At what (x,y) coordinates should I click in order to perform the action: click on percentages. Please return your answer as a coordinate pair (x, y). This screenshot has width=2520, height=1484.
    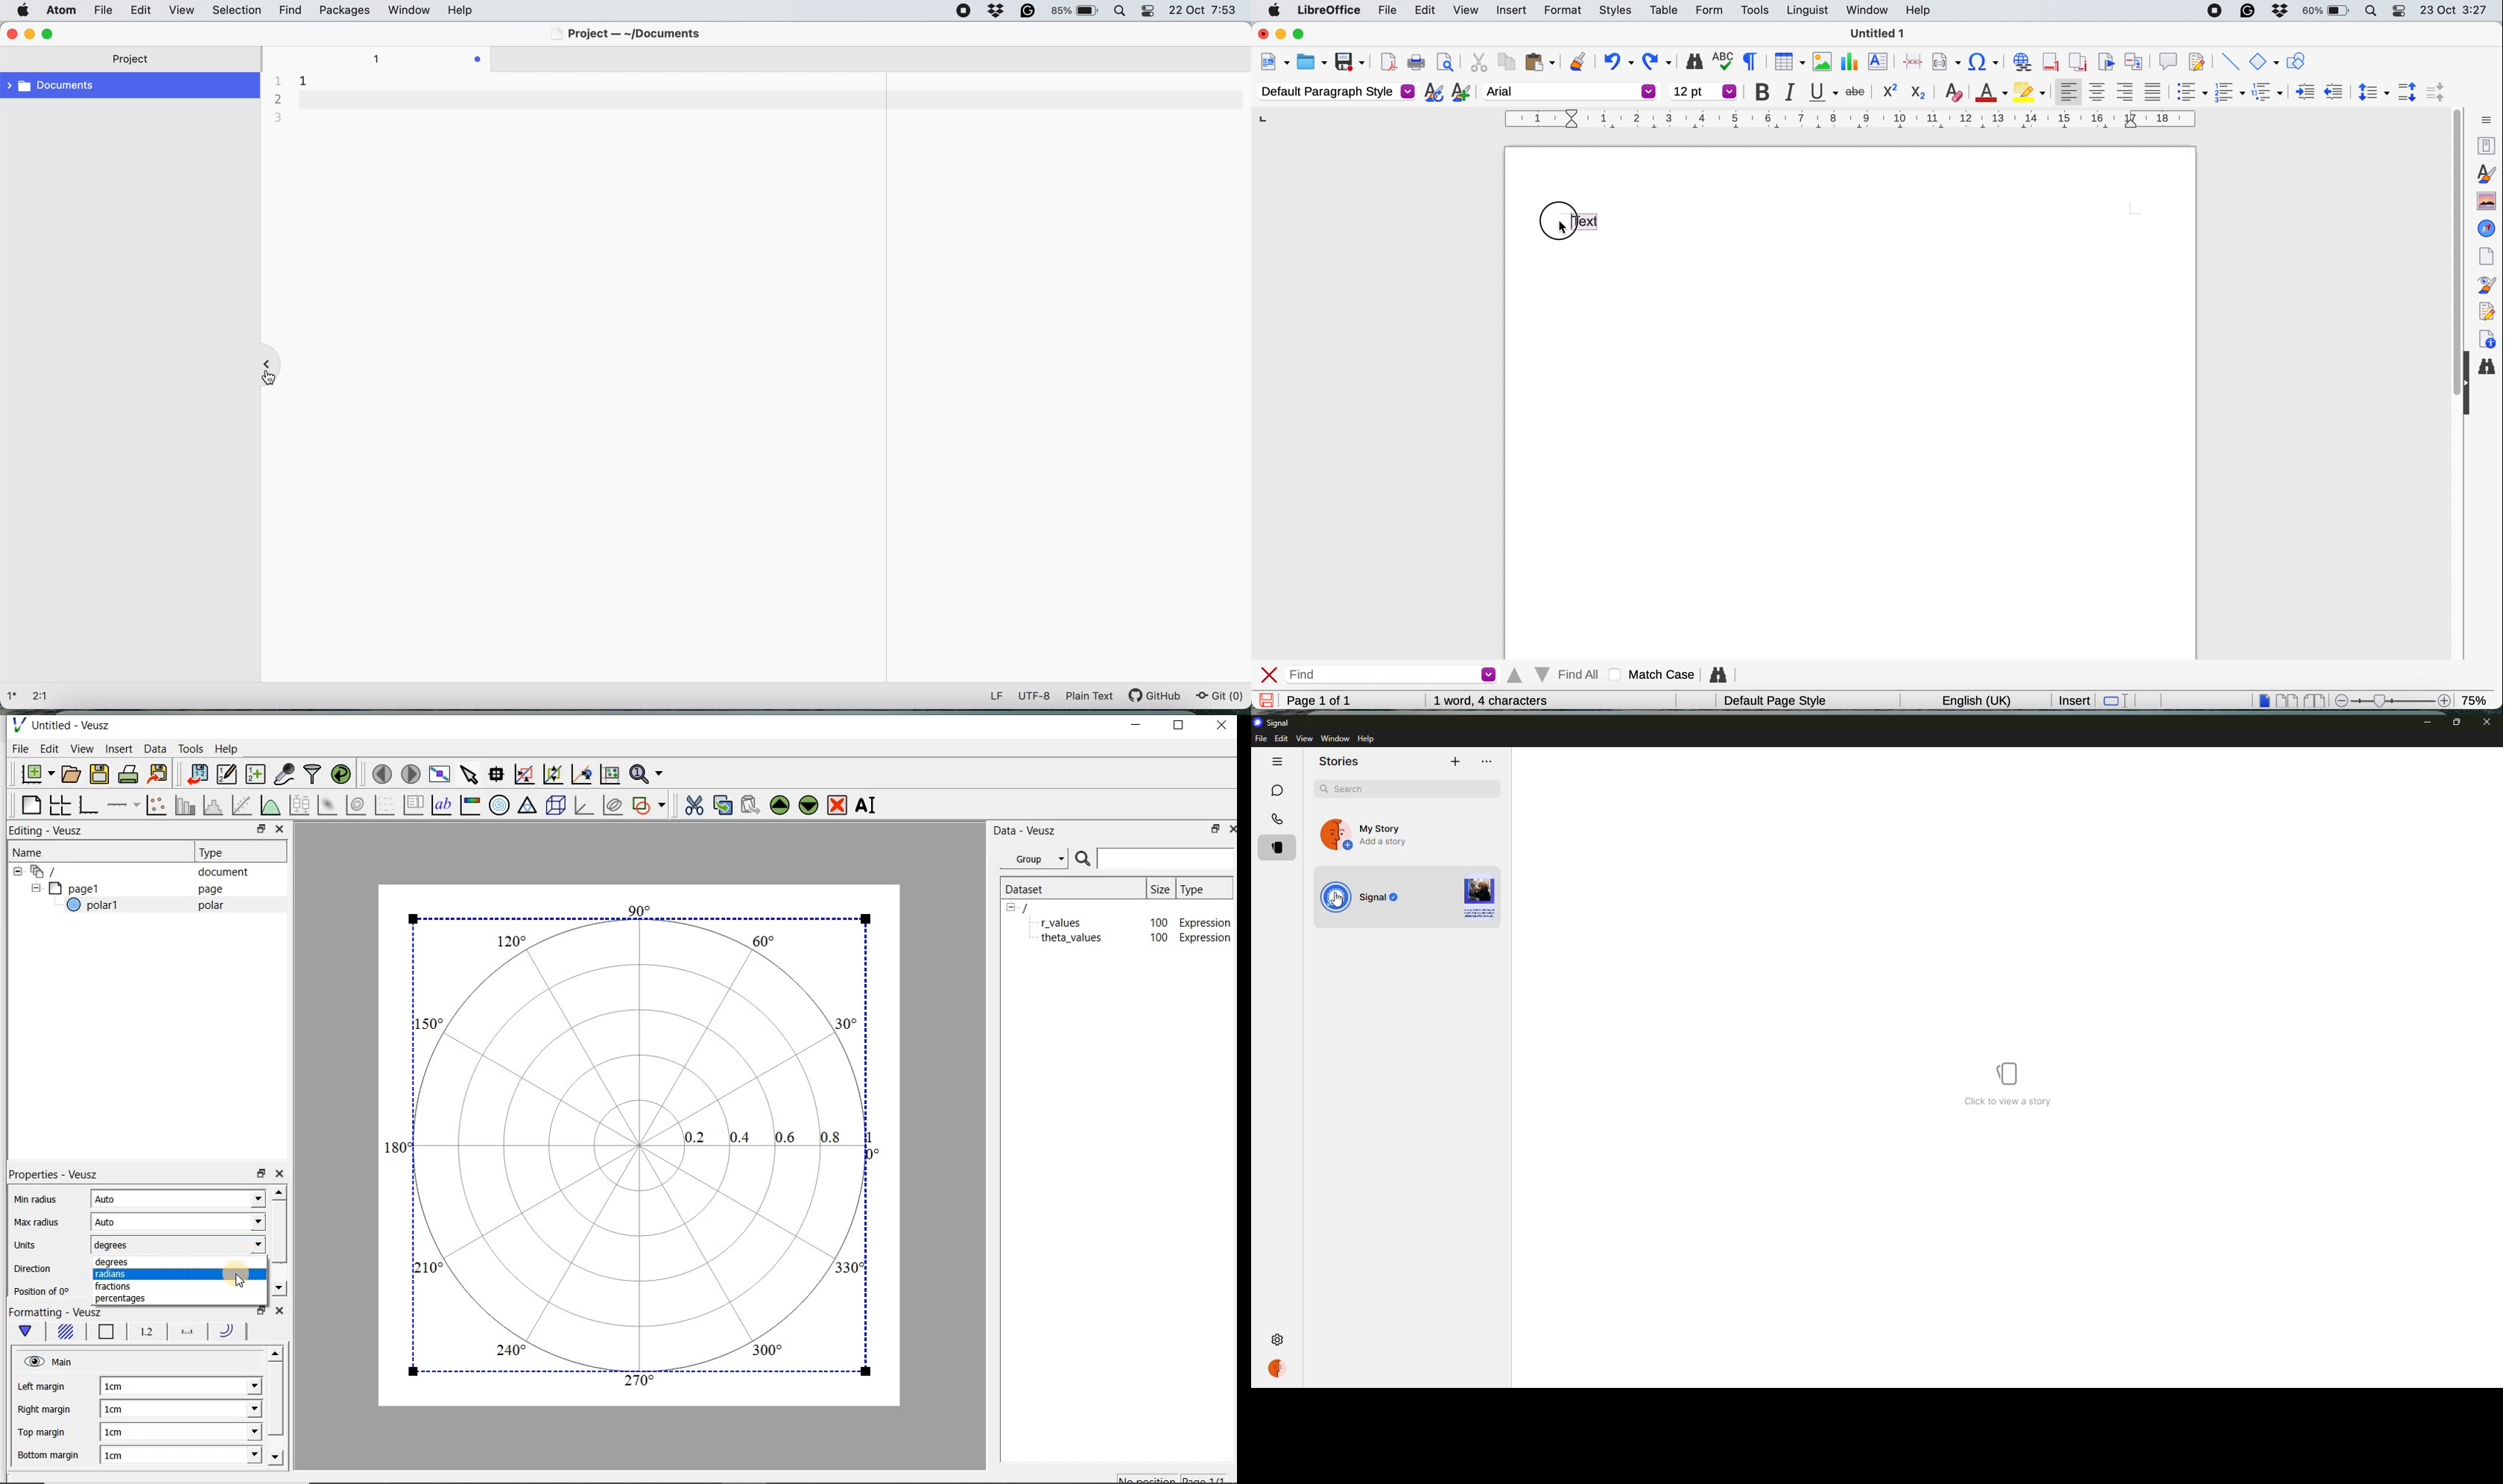
    Looking at the image, I should click on (121, 1297).